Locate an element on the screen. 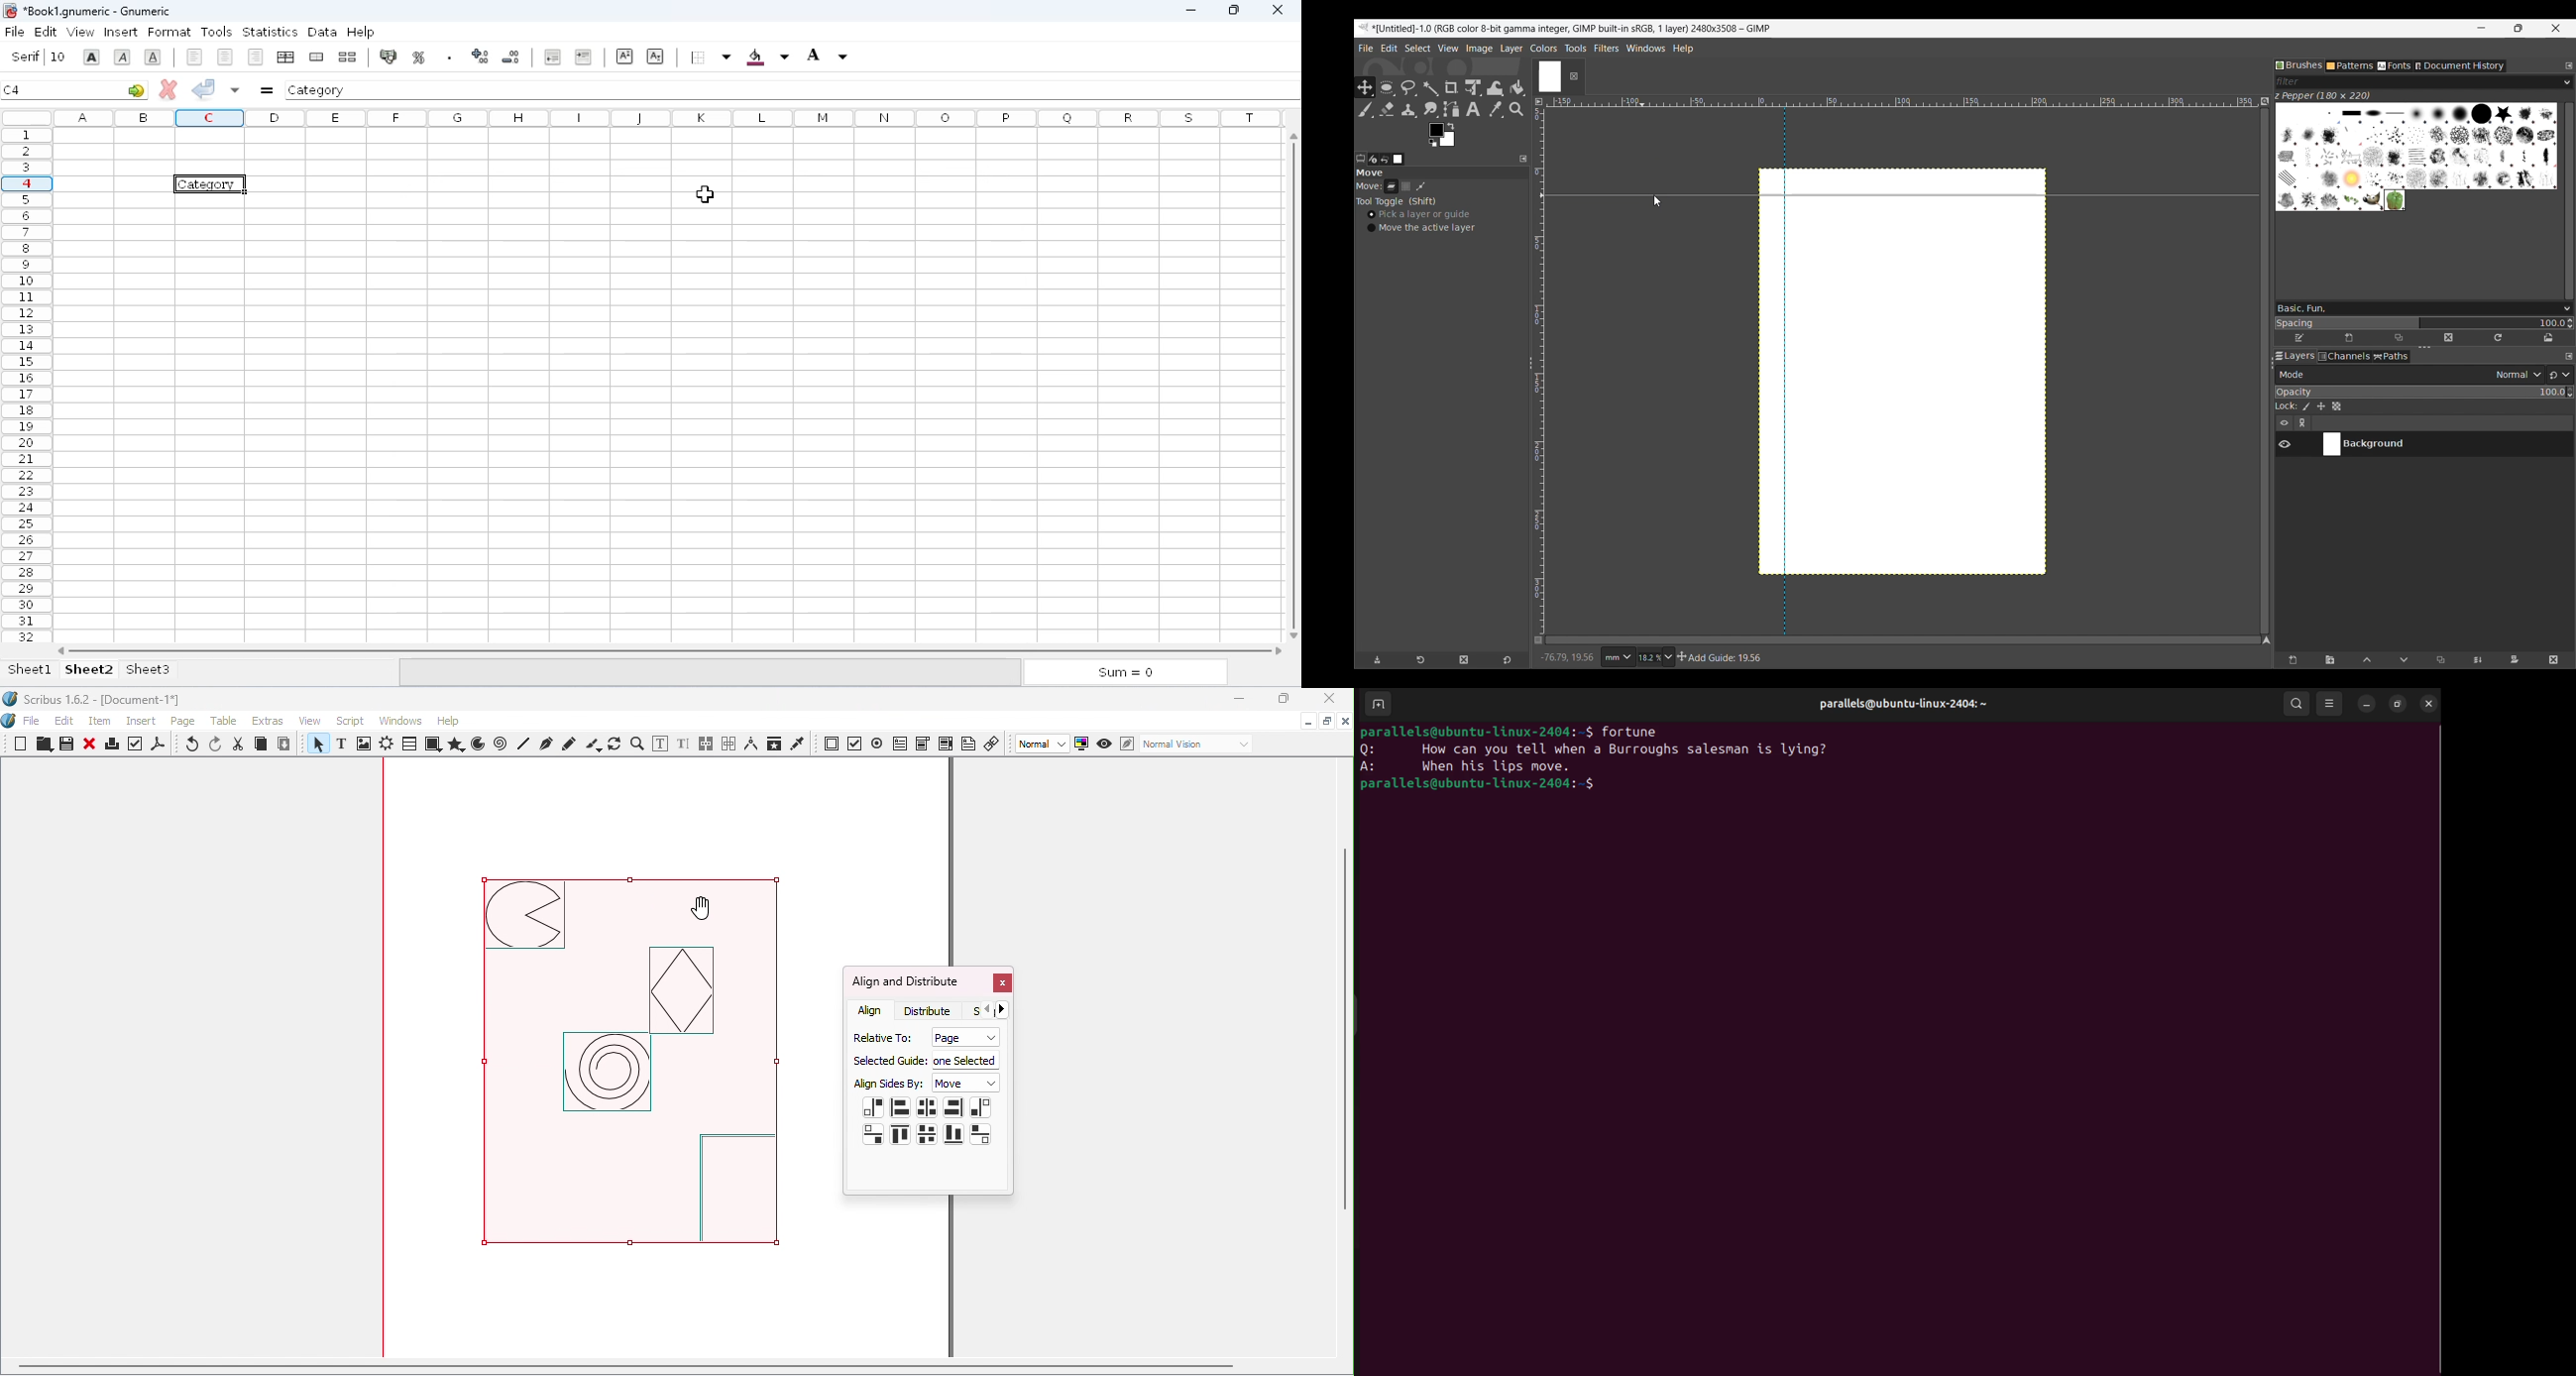 The width and height of the screenshot is (2576, 1400). cancel change is located at coordinates (169, 89).